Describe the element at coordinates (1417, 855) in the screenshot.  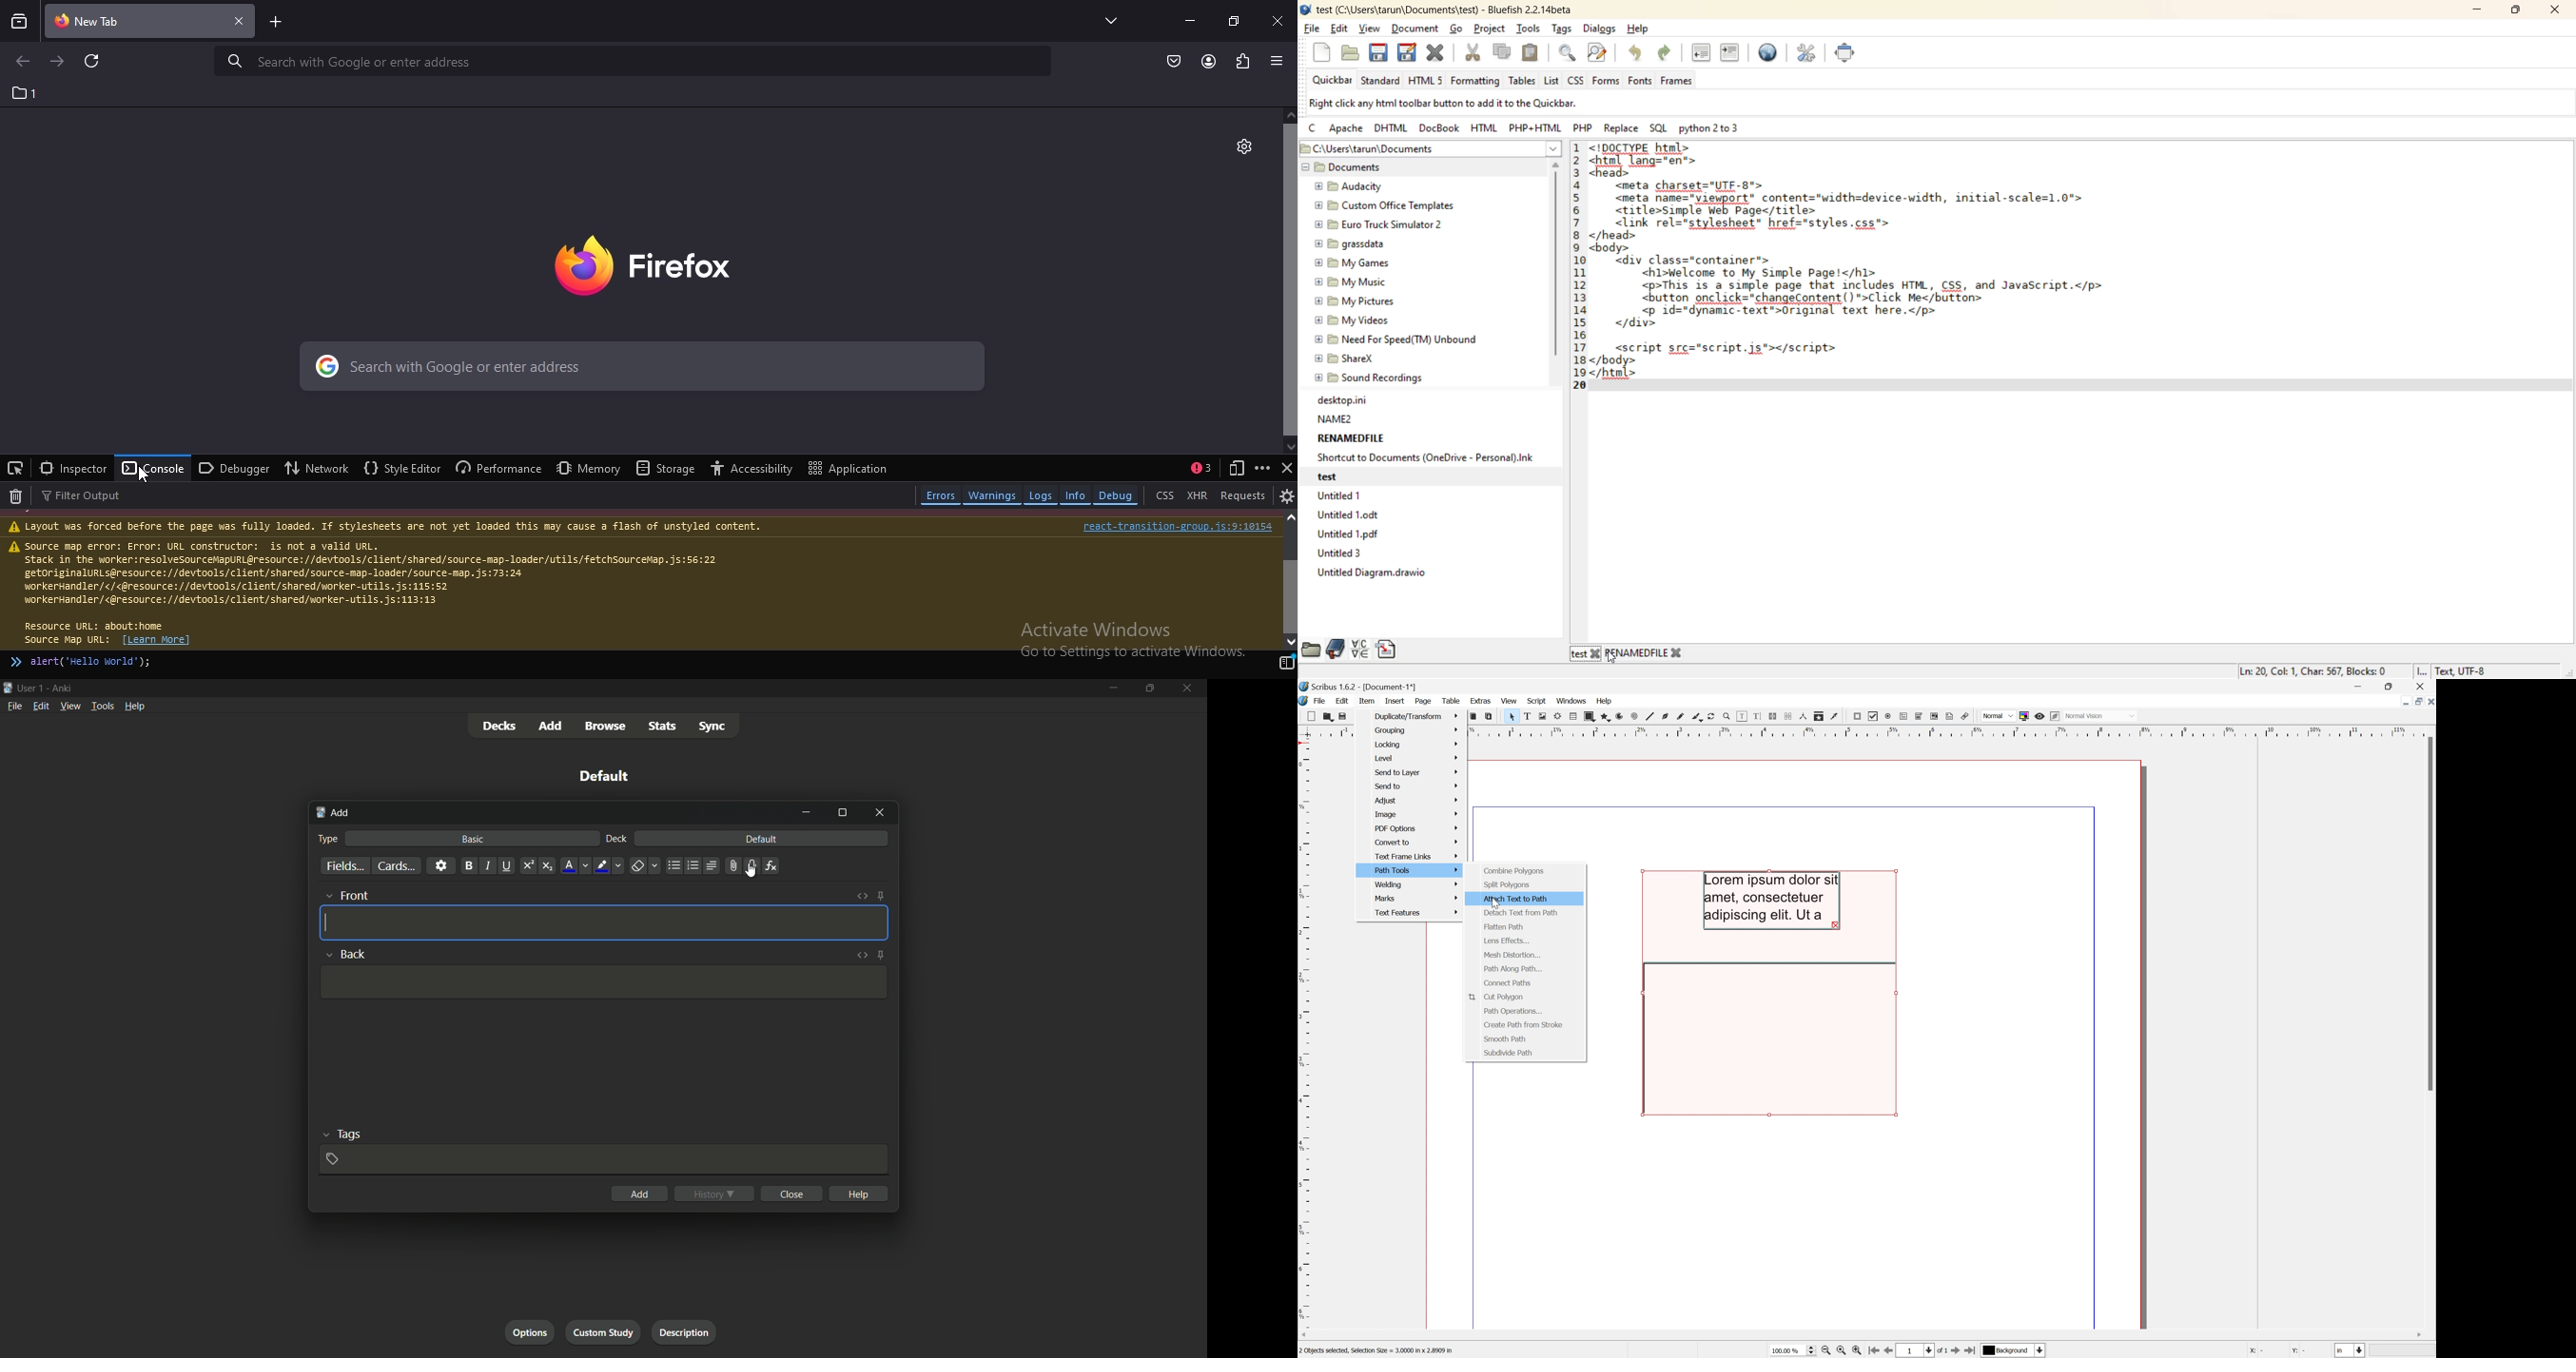
I see `Text frame links` at that location.